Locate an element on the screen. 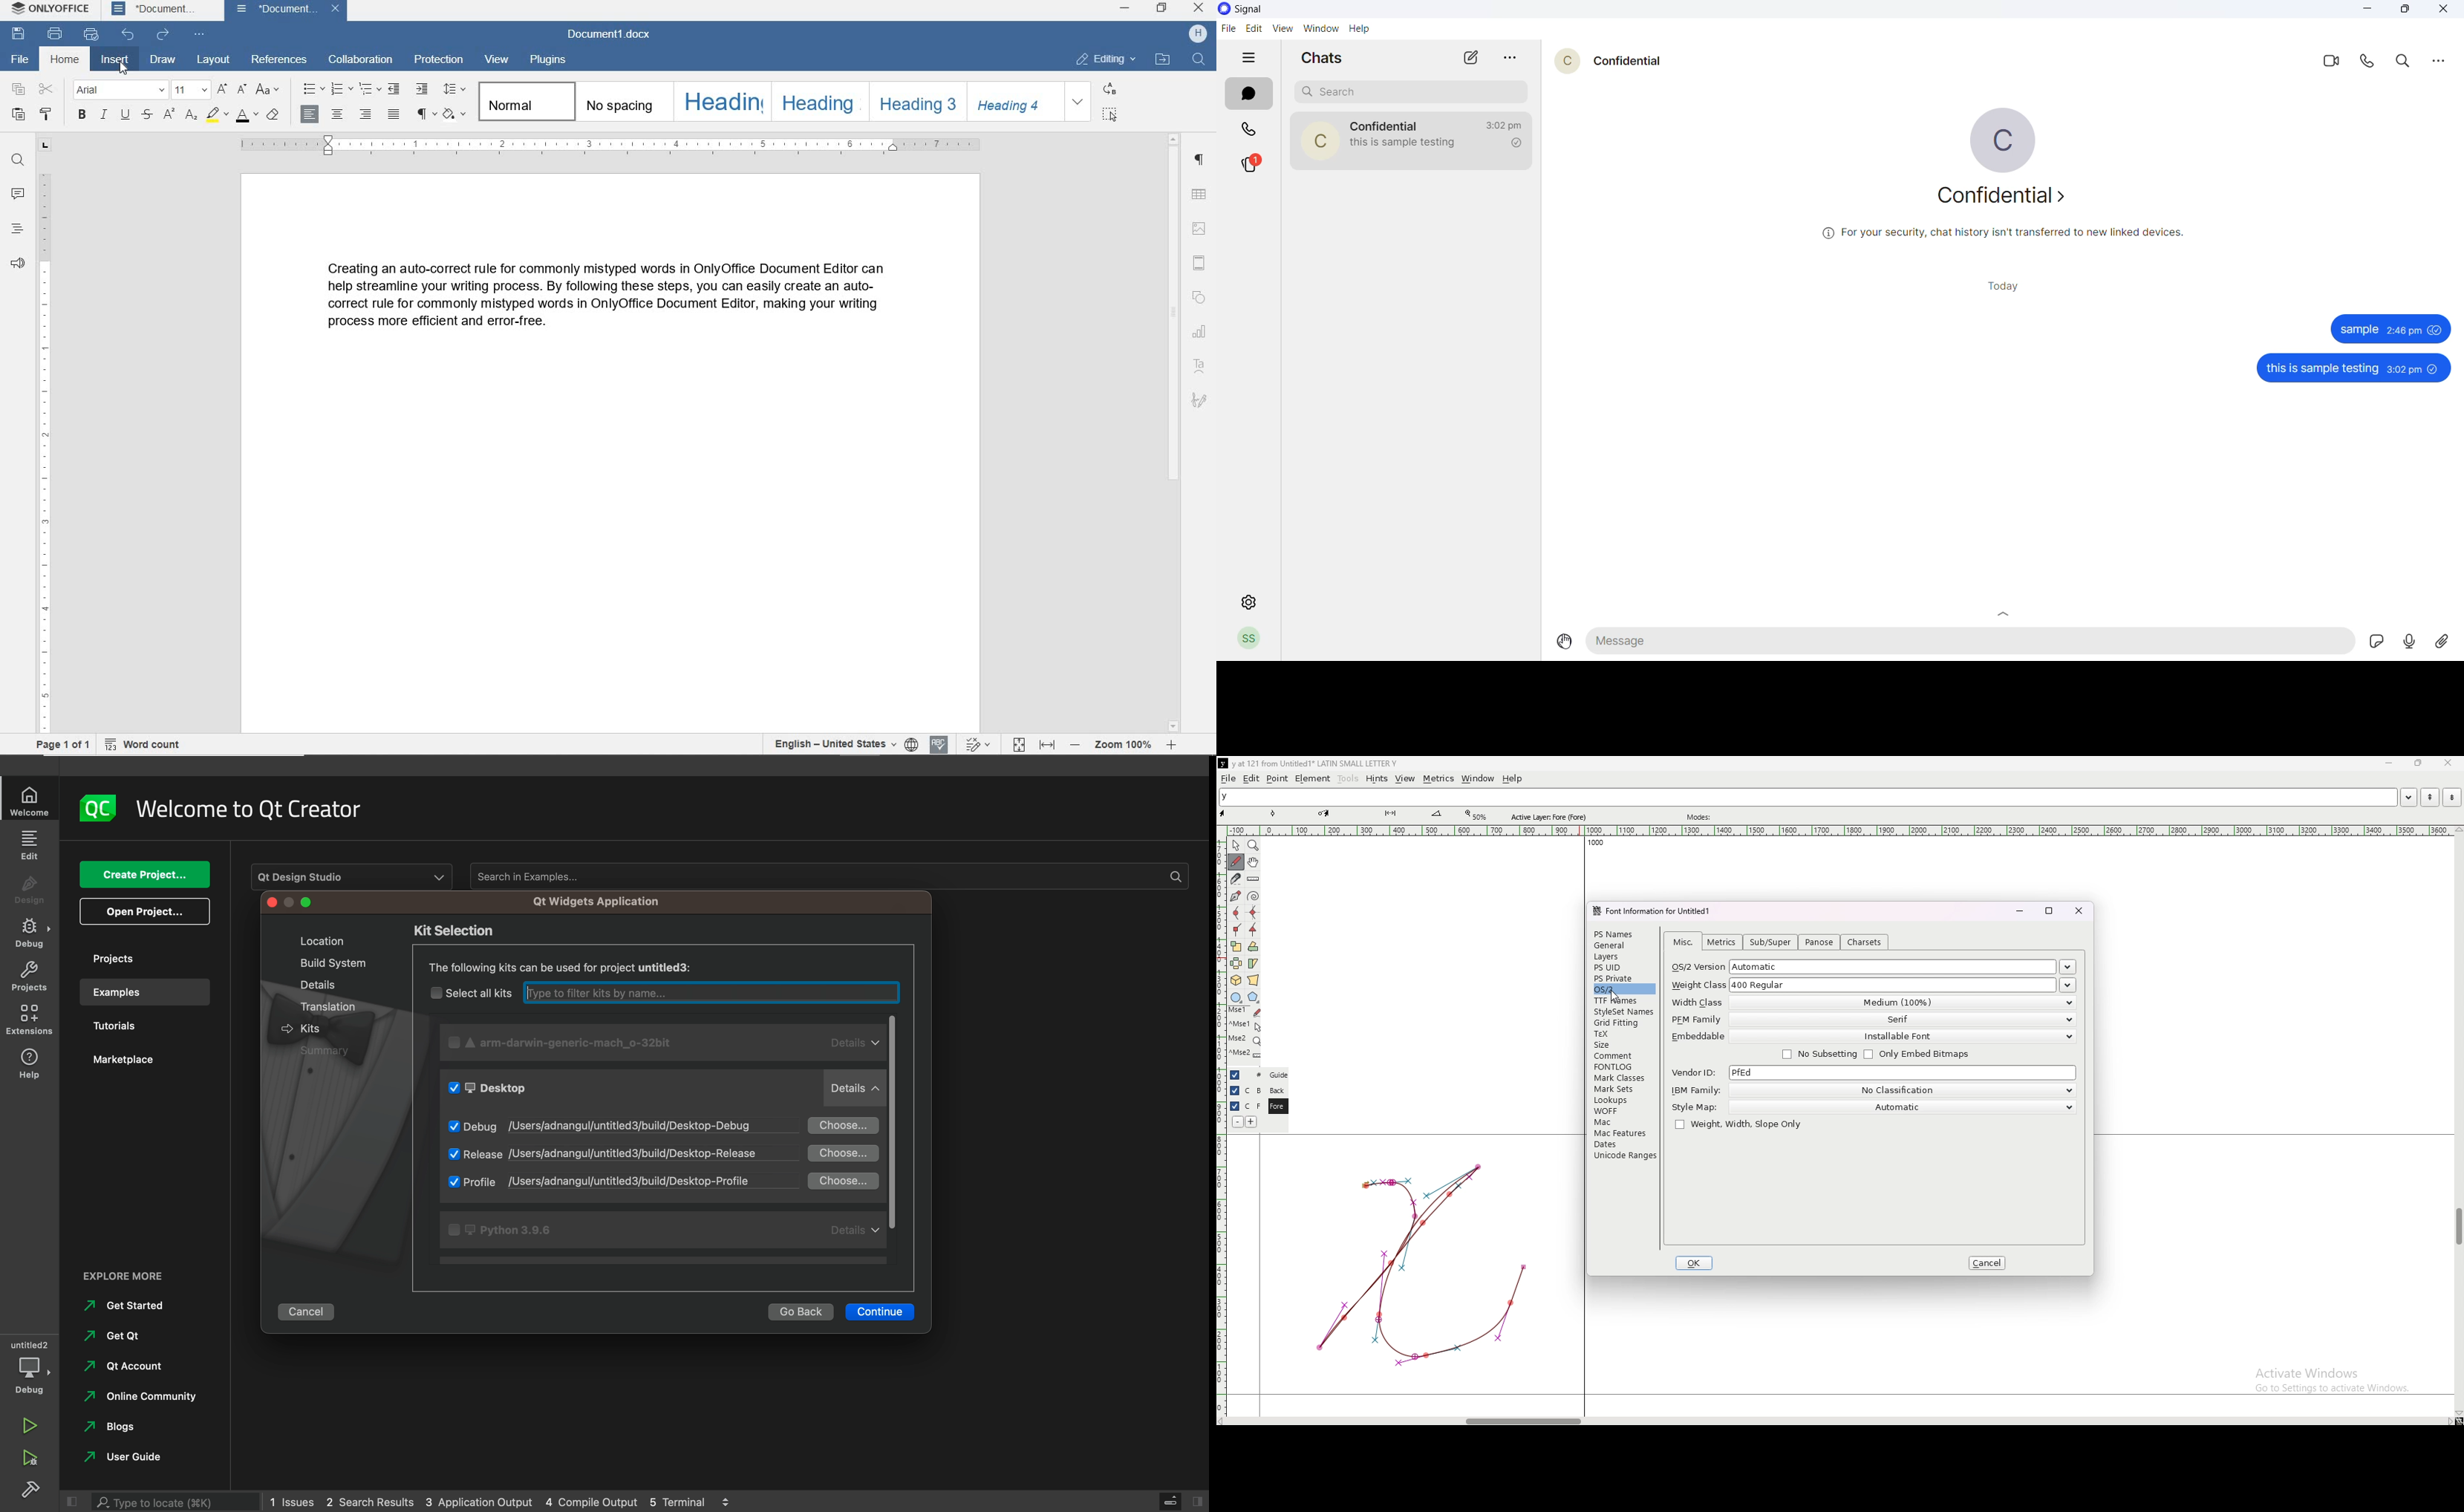  weight, width, slope only is located at coordinates (1738, 1125).